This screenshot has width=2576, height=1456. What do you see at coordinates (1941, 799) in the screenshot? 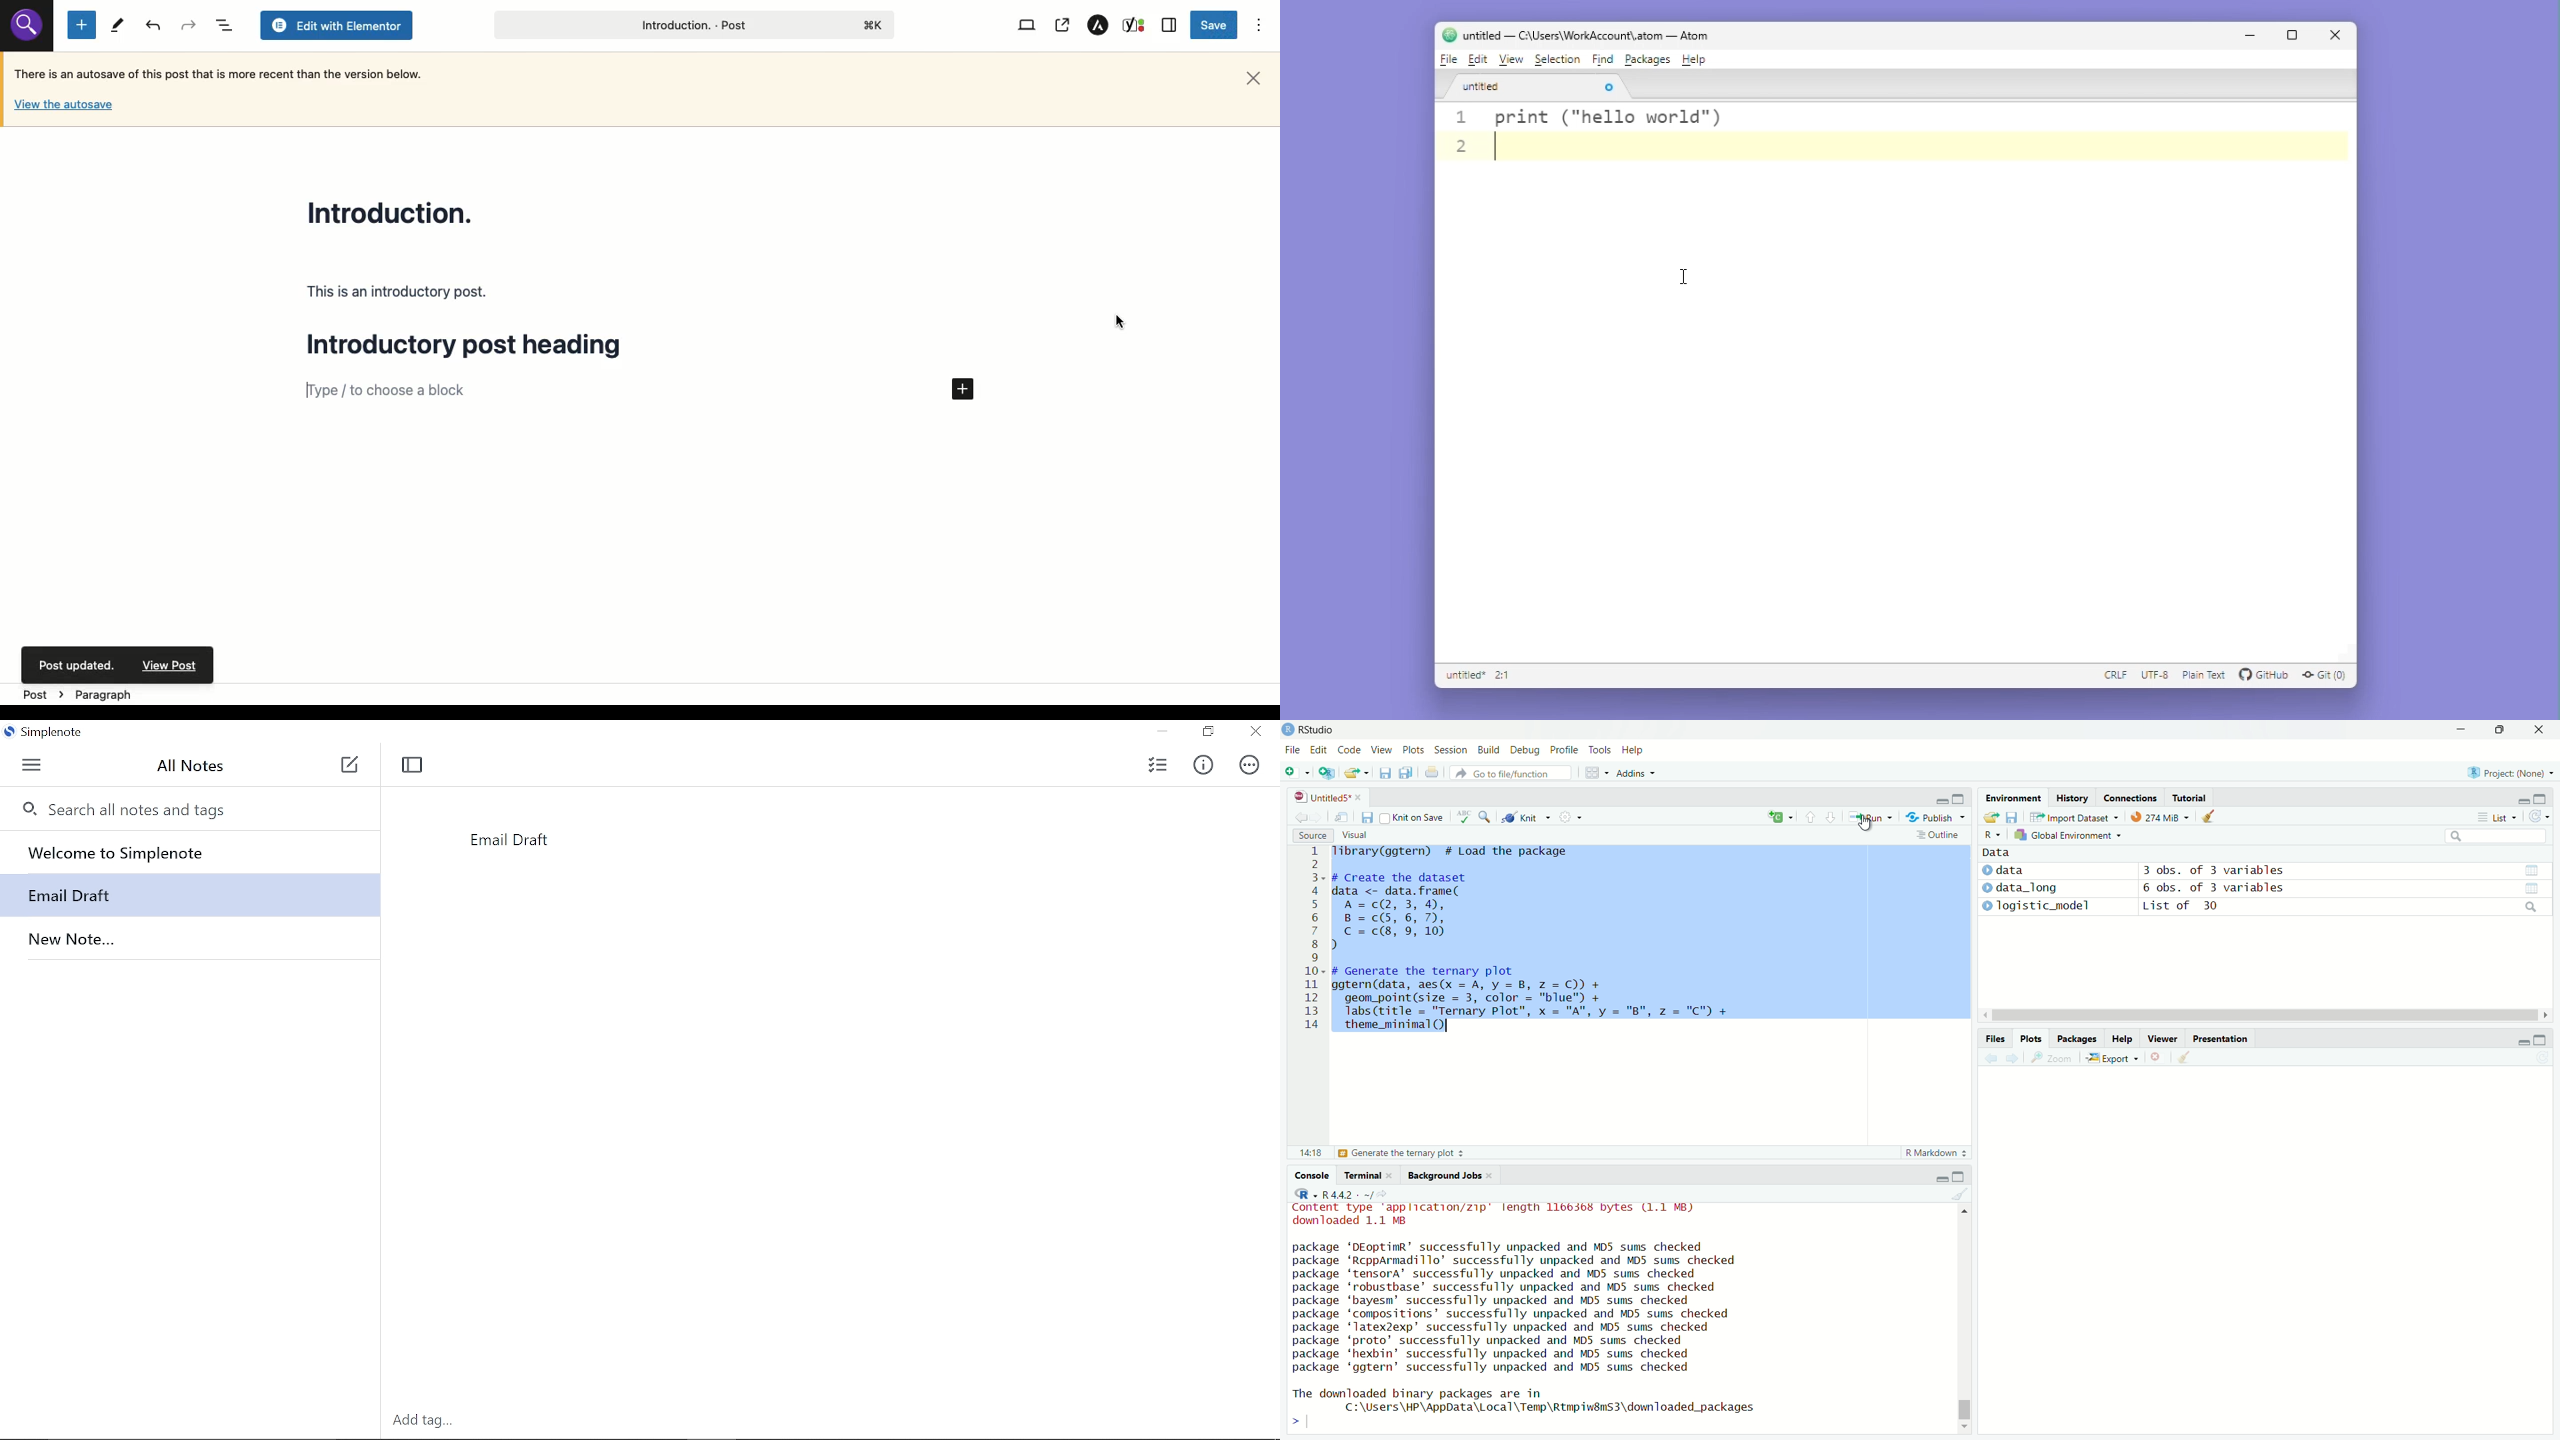
I see `minimise` at bounding box center [1941, 799].